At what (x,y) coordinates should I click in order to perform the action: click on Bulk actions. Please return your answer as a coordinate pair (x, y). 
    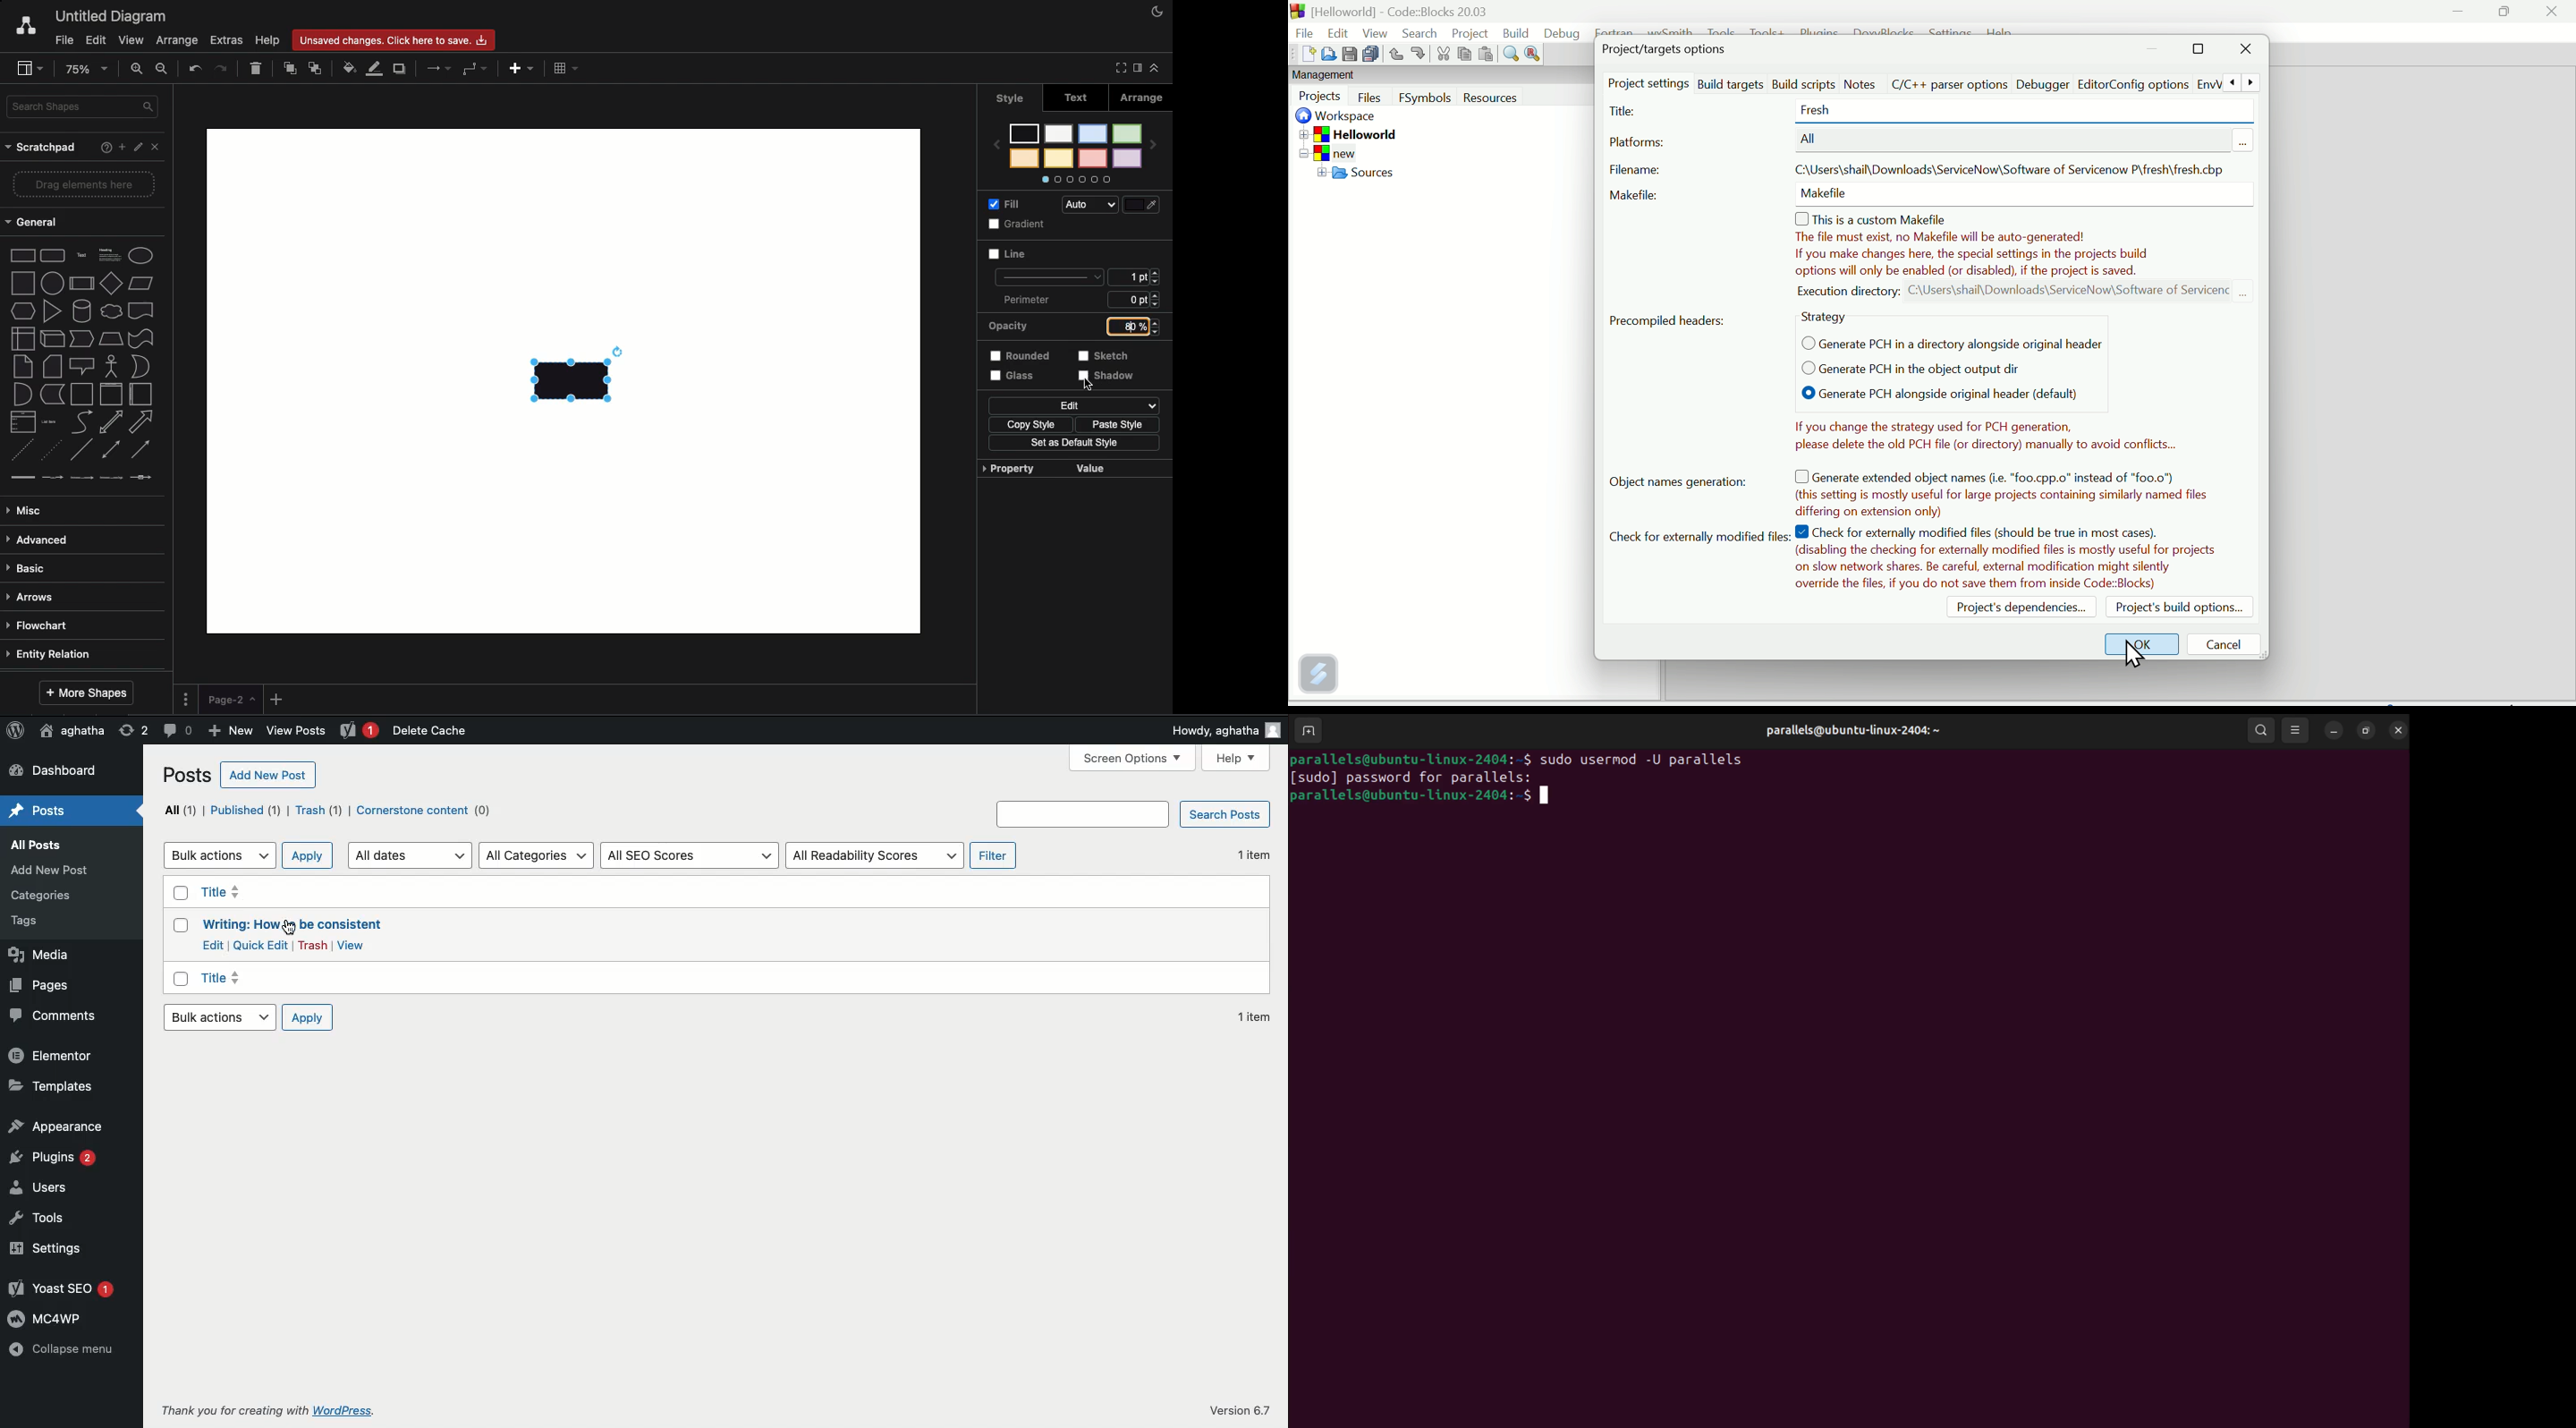
    Looking at the image, I should click on (218, 854).